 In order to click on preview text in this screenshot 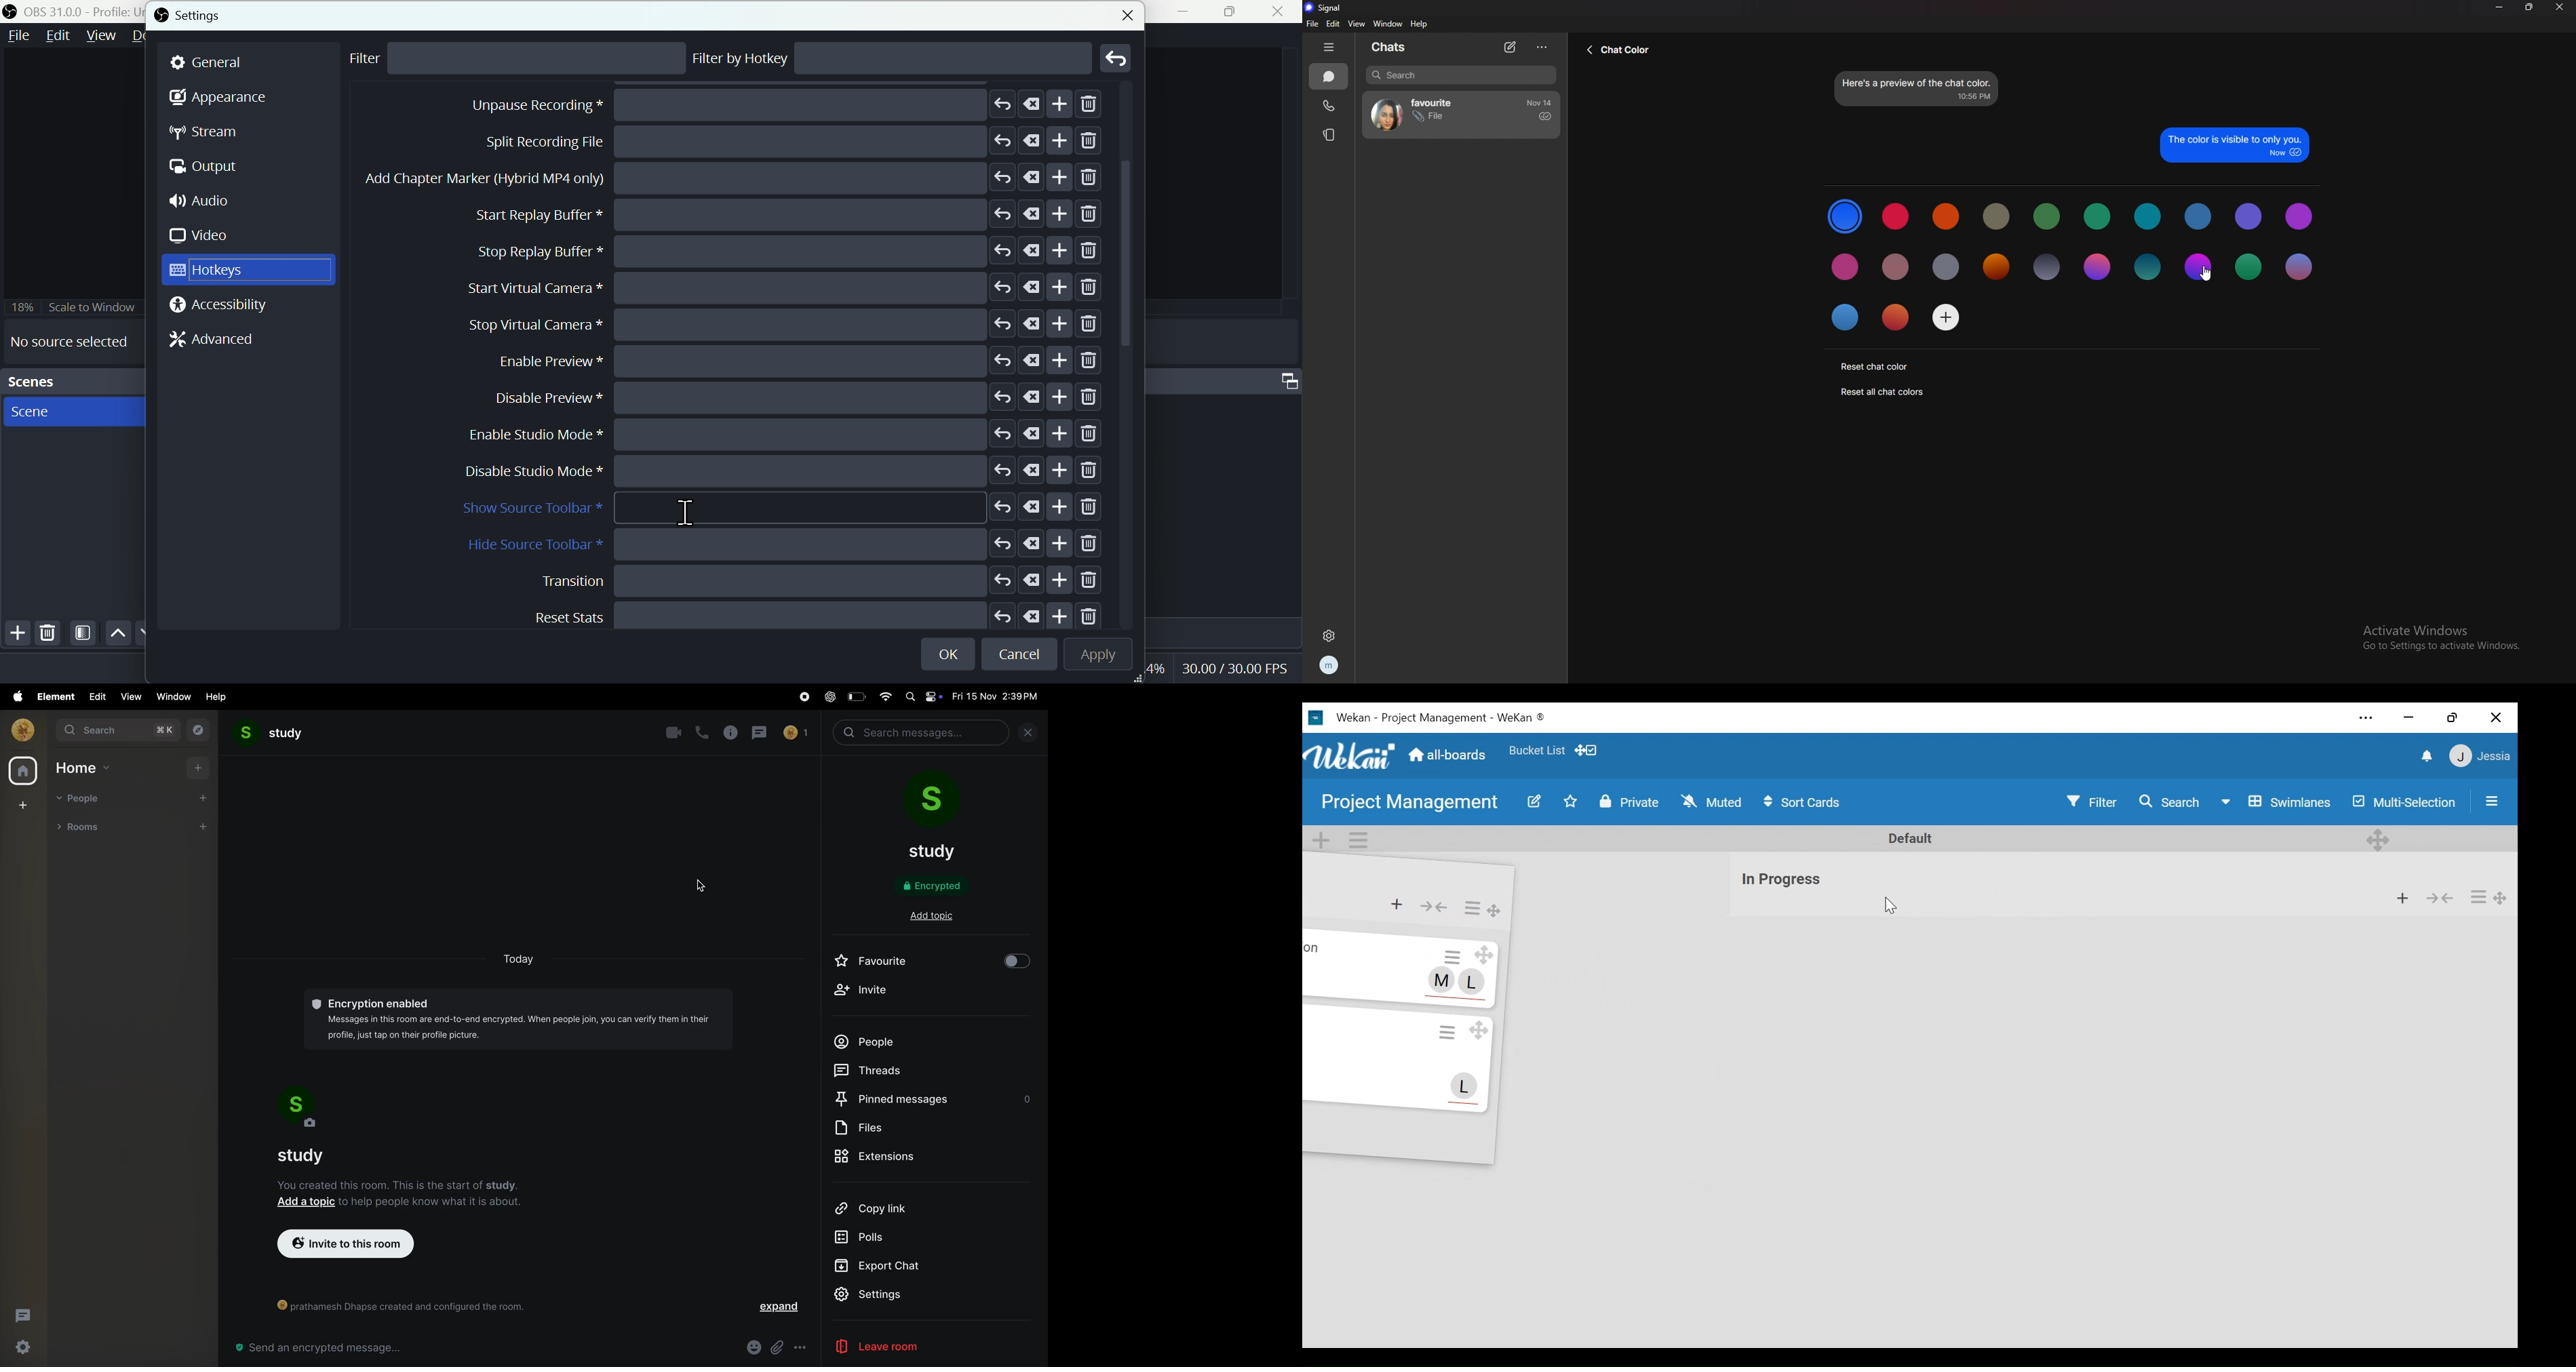, I will do `click(2235, 145)`.